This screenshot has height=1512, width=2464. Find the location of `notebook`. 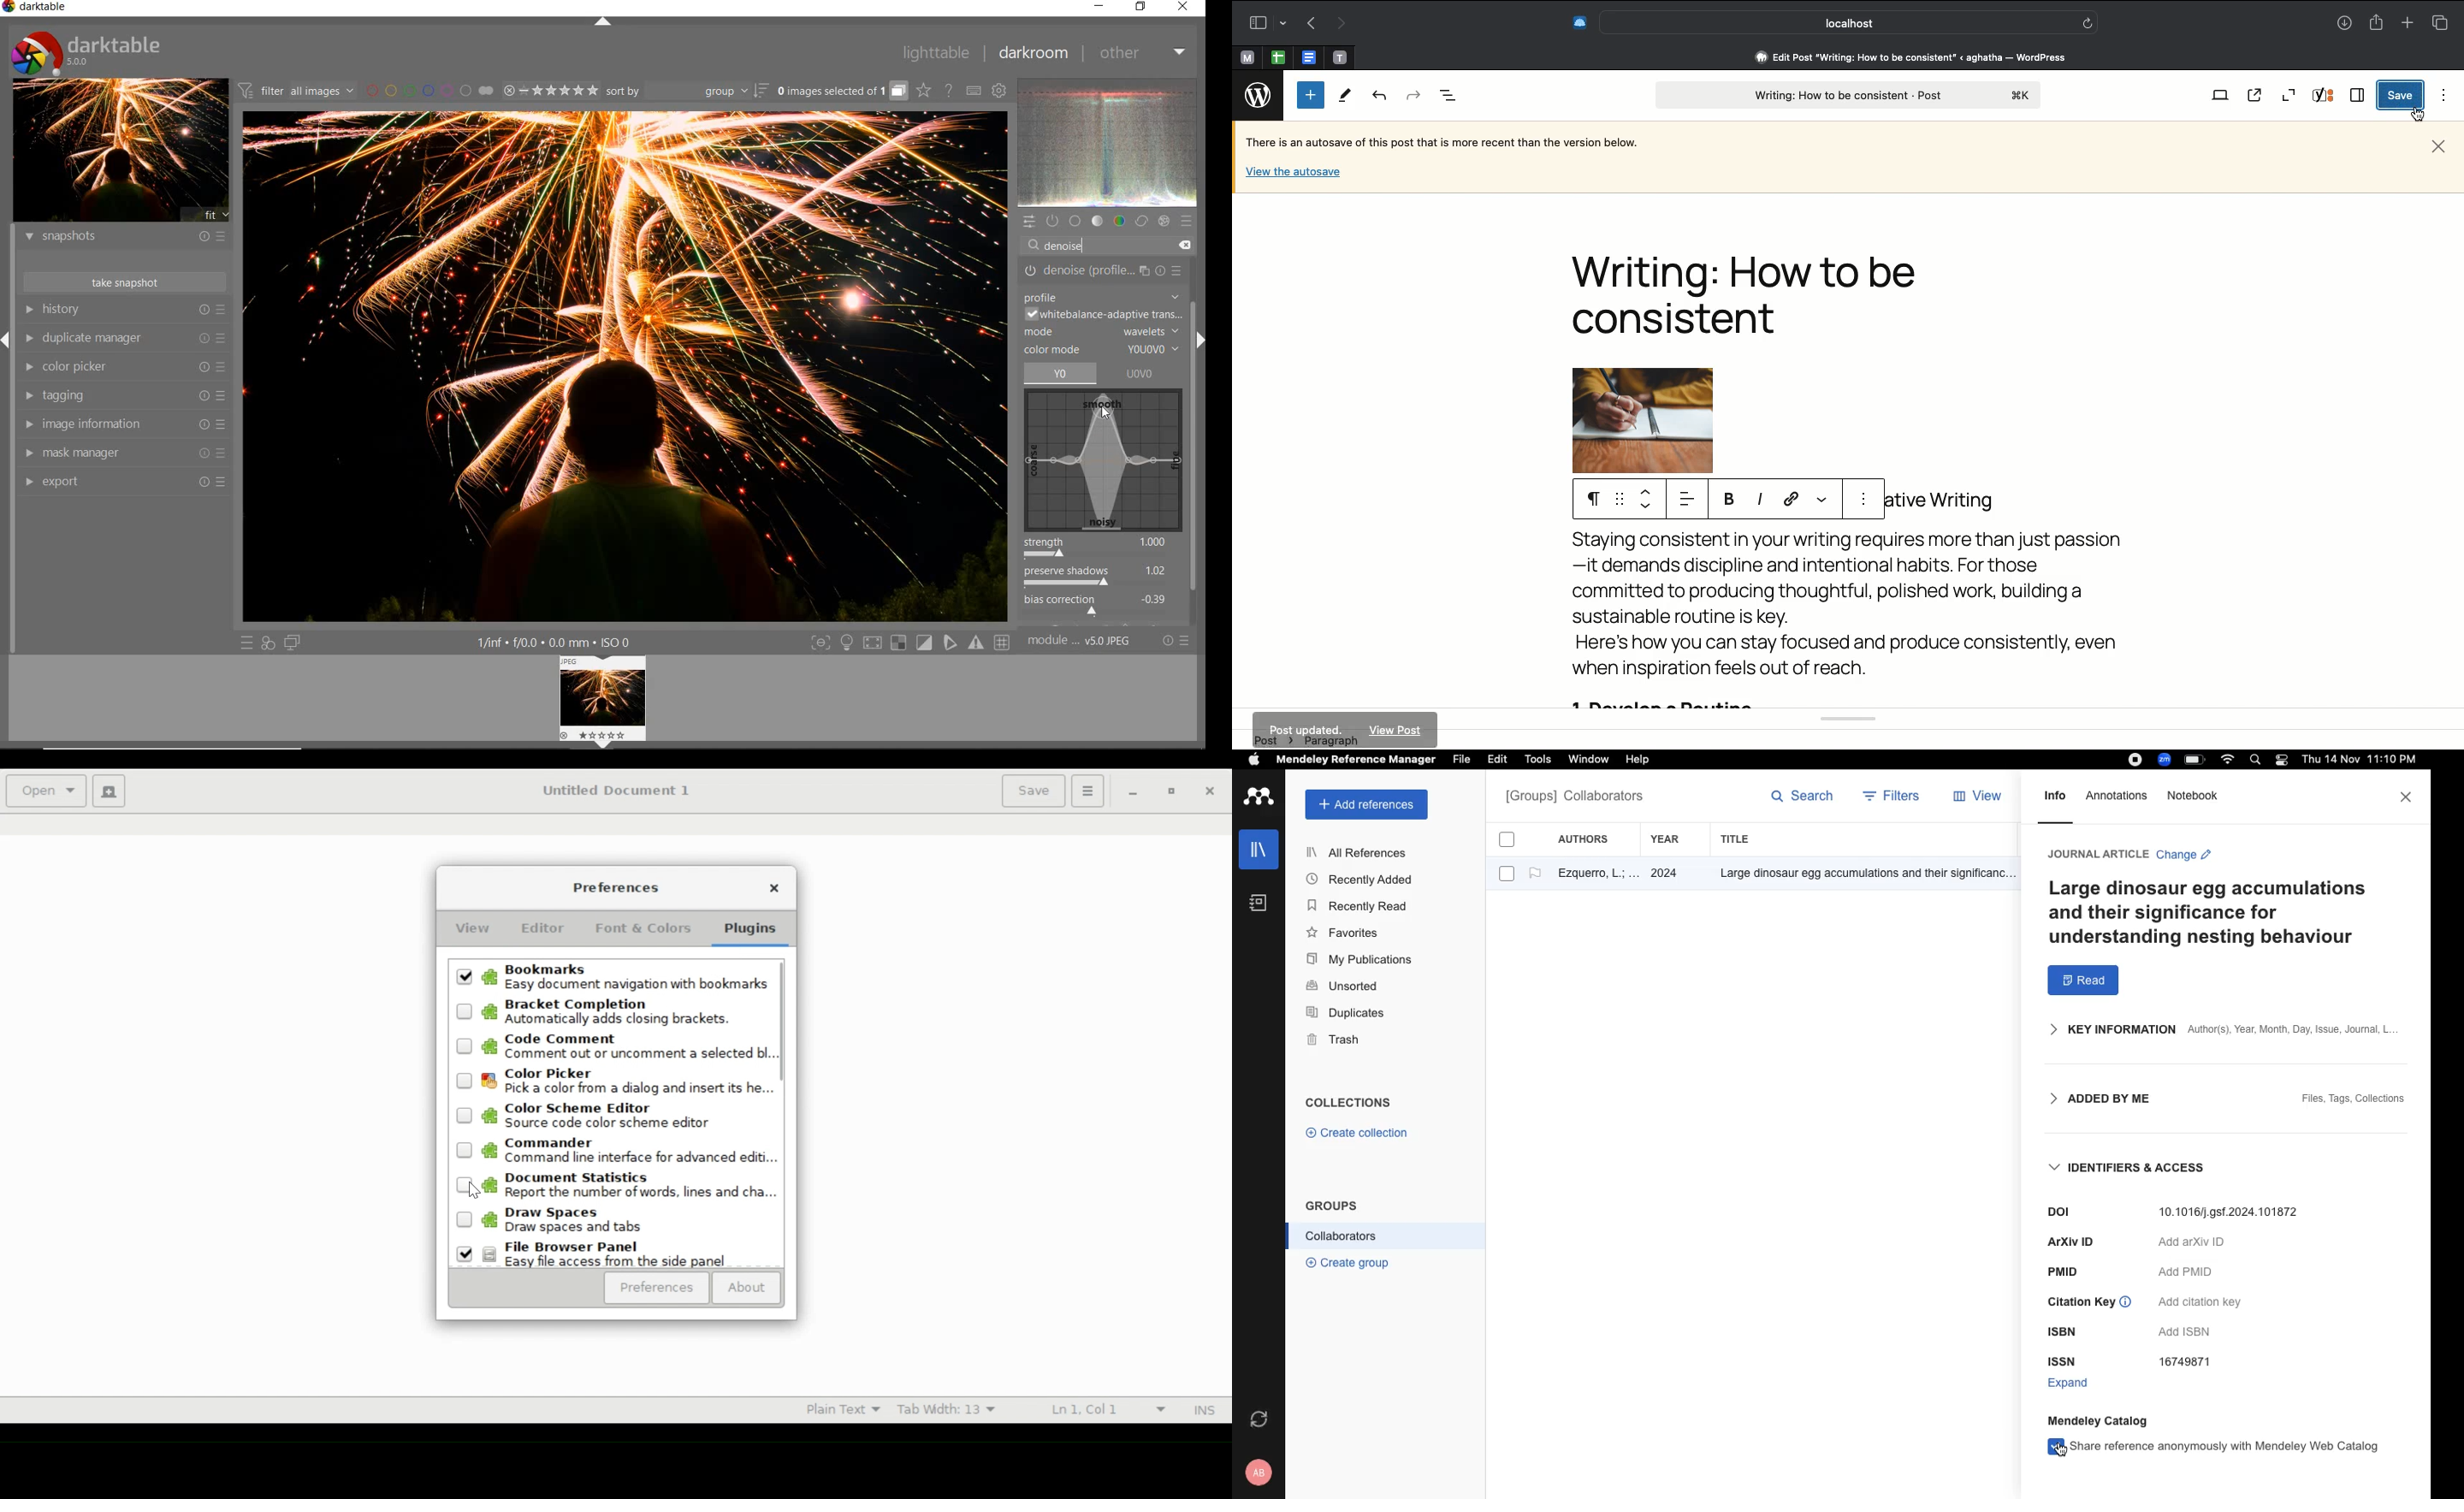

notebook is located at coordinates (2195, 795).